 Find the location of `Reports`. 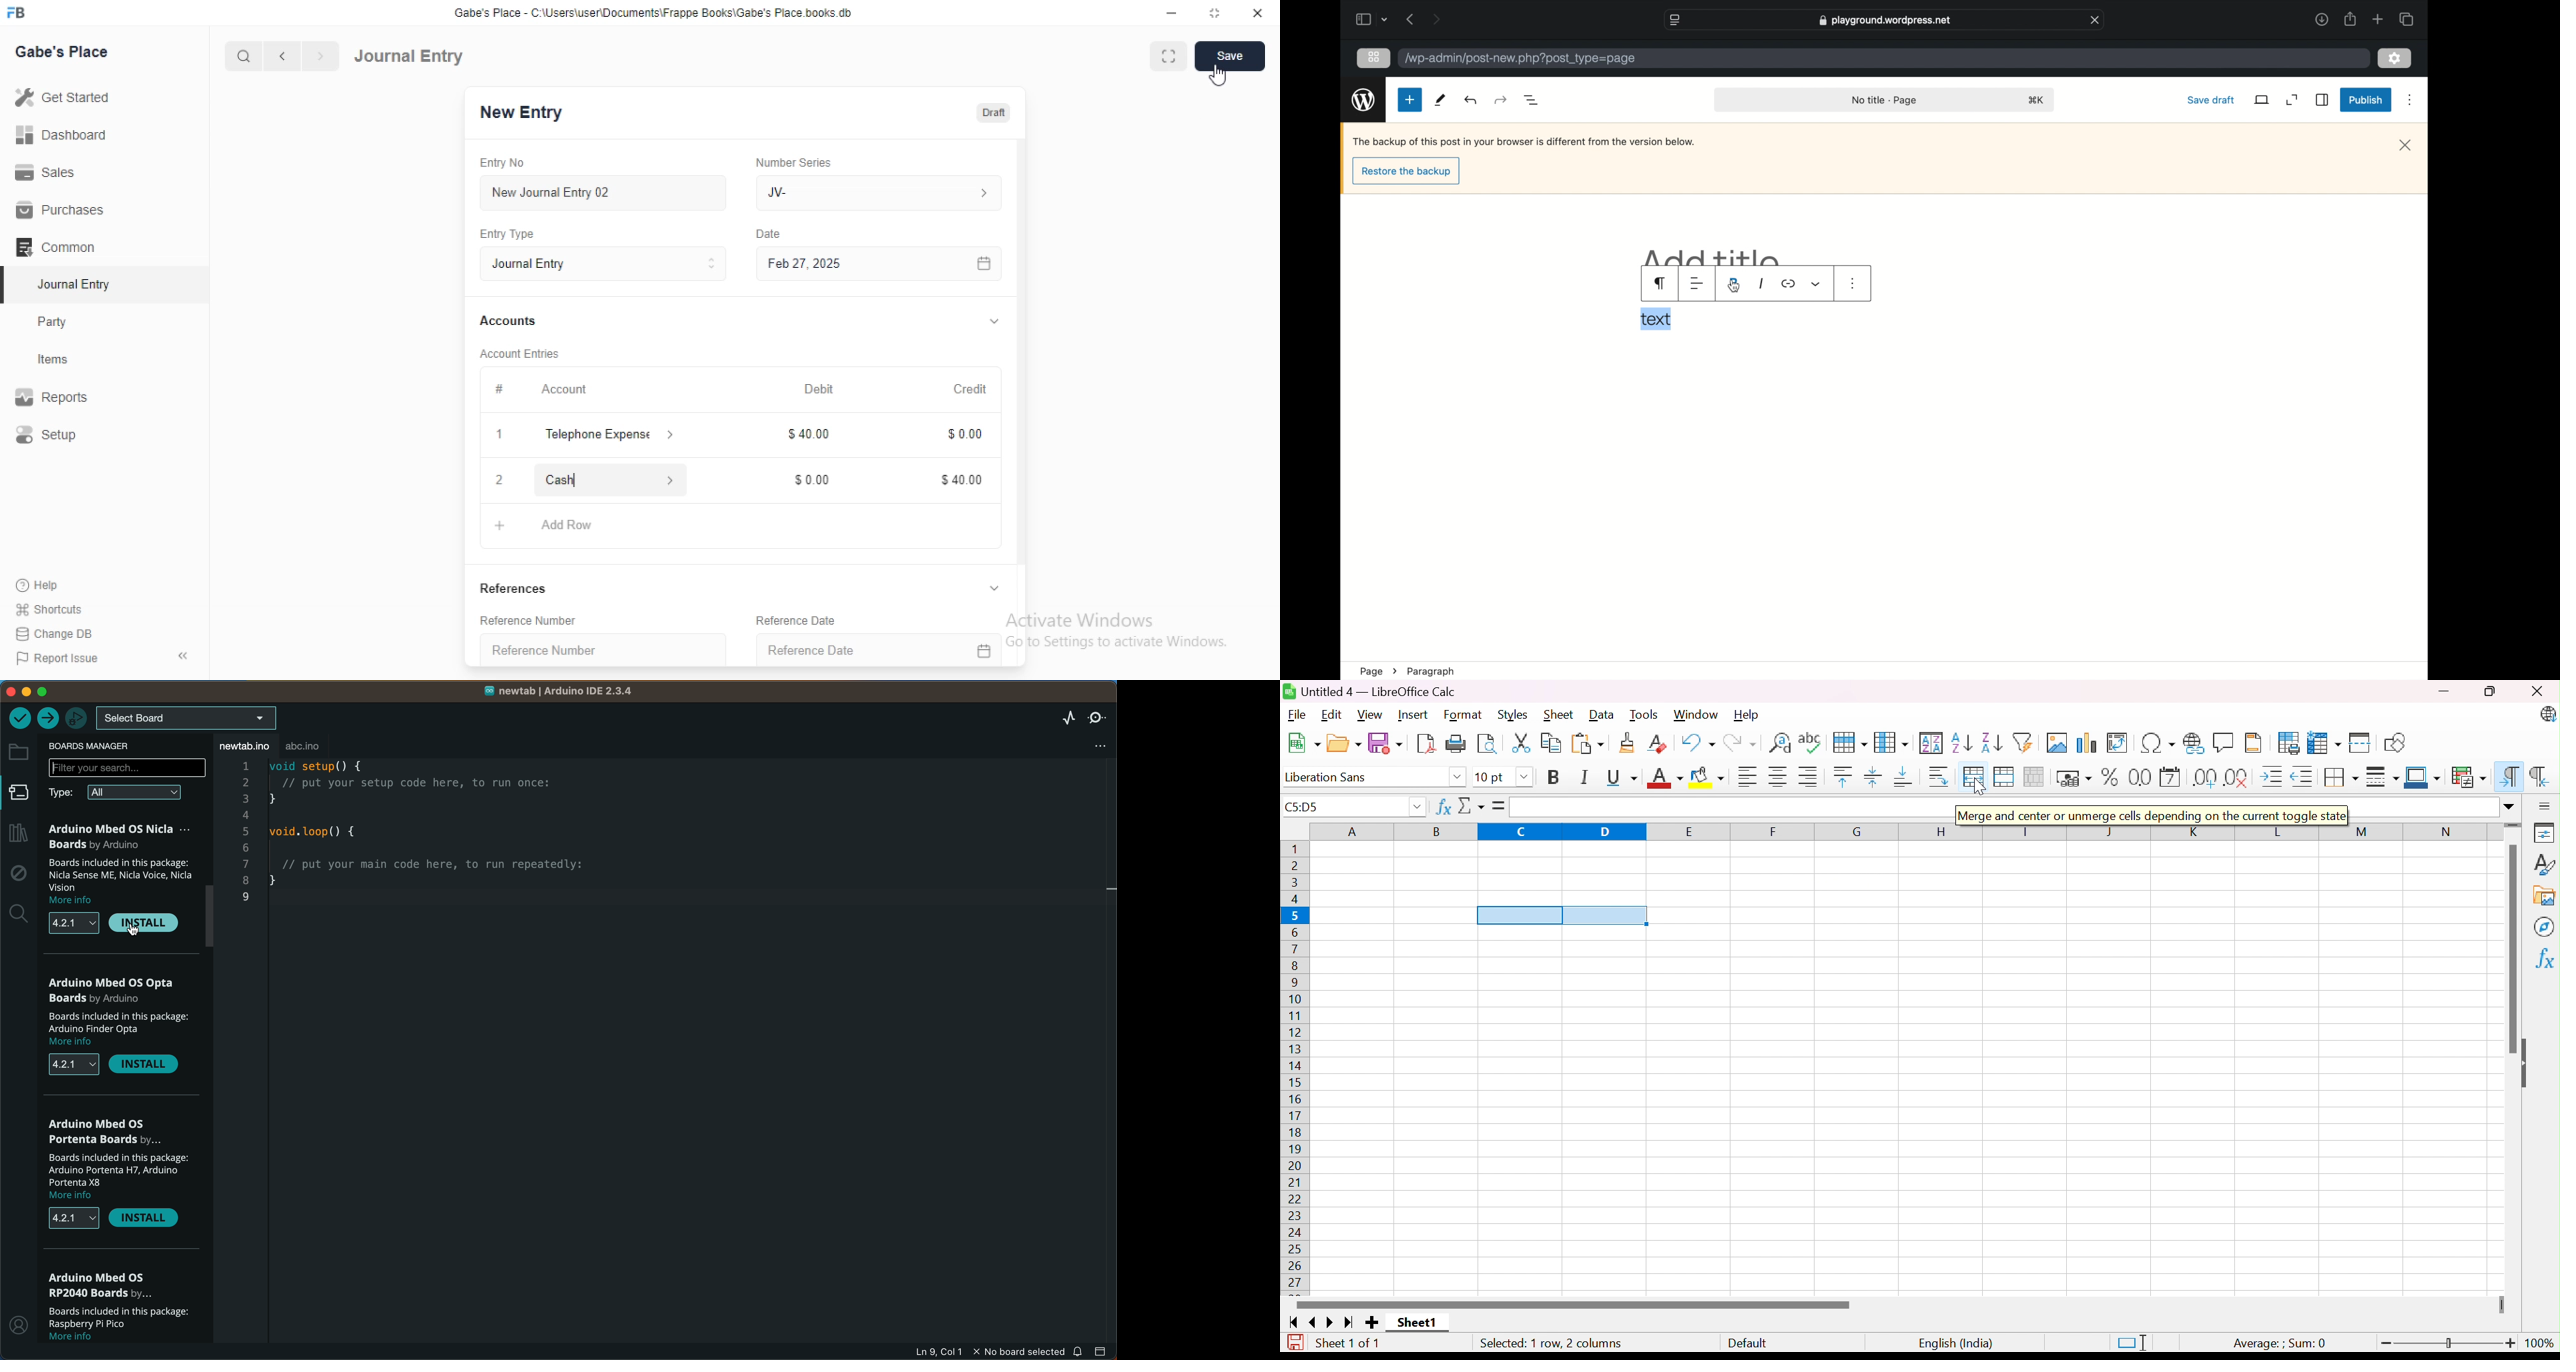

Reports is located at coordinates (53, 394).